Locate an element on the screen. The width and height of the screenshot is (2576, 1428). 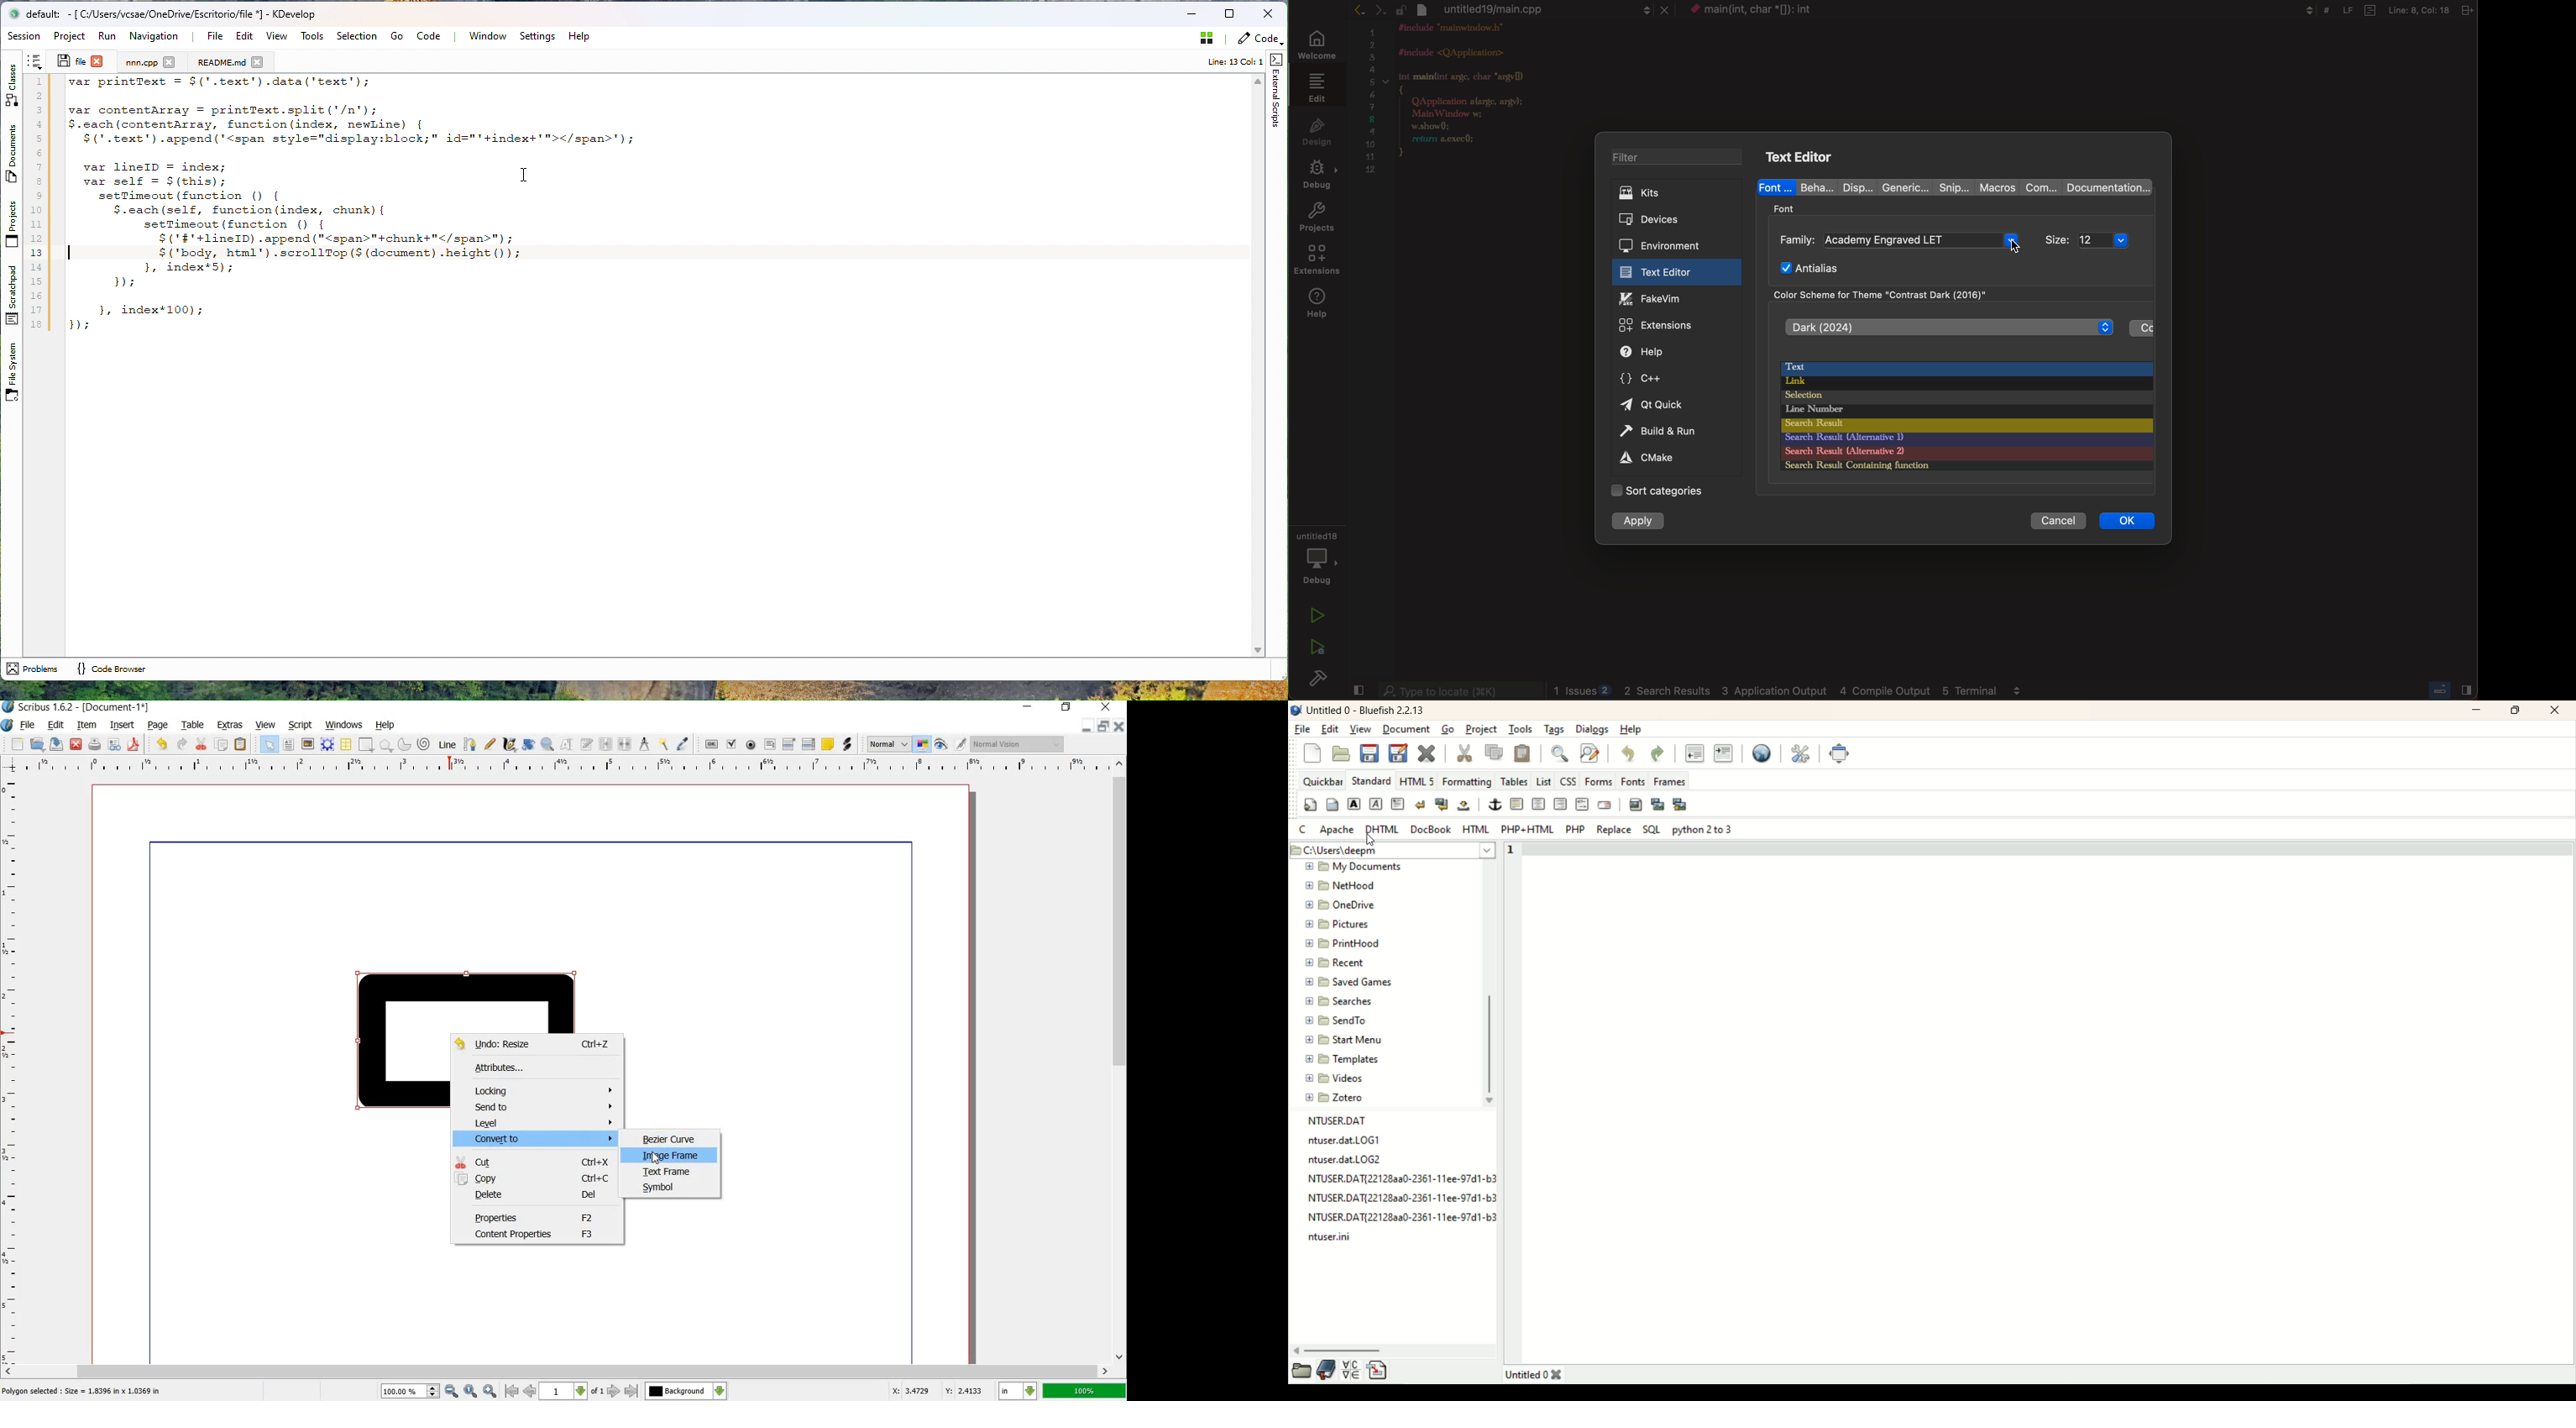
right justify is located at coordinates (1560, 804).